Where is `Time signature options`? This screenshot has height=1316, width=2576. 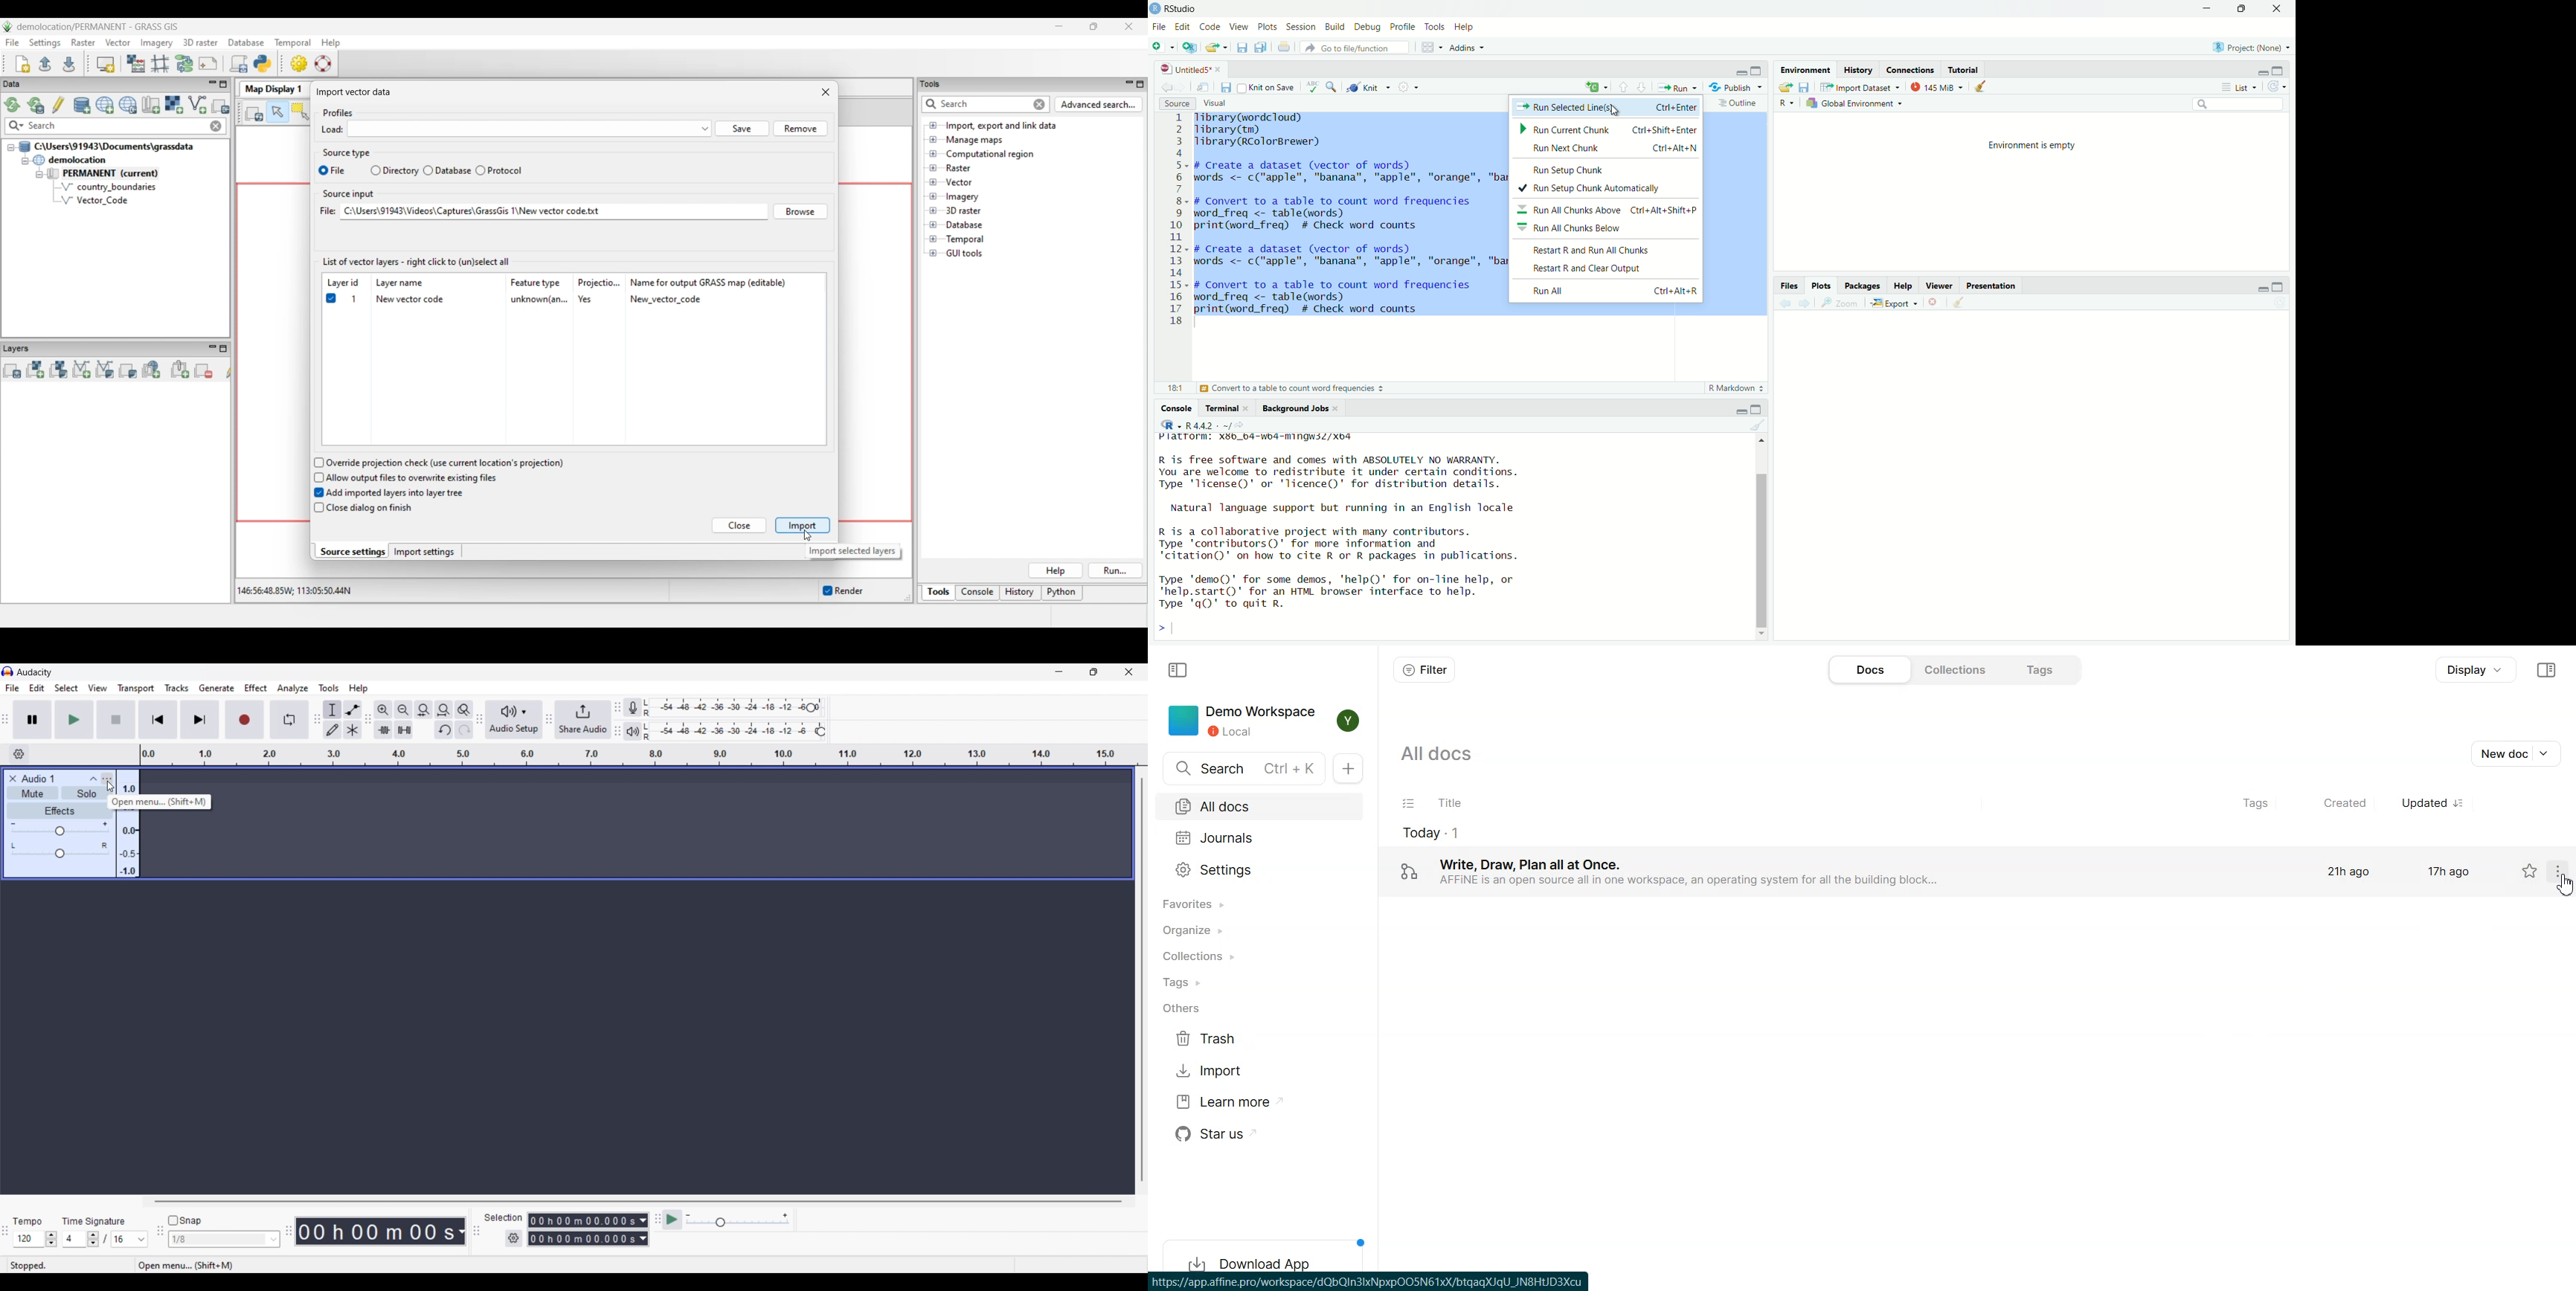 Time signature options is located at coordinates (142, 1240).